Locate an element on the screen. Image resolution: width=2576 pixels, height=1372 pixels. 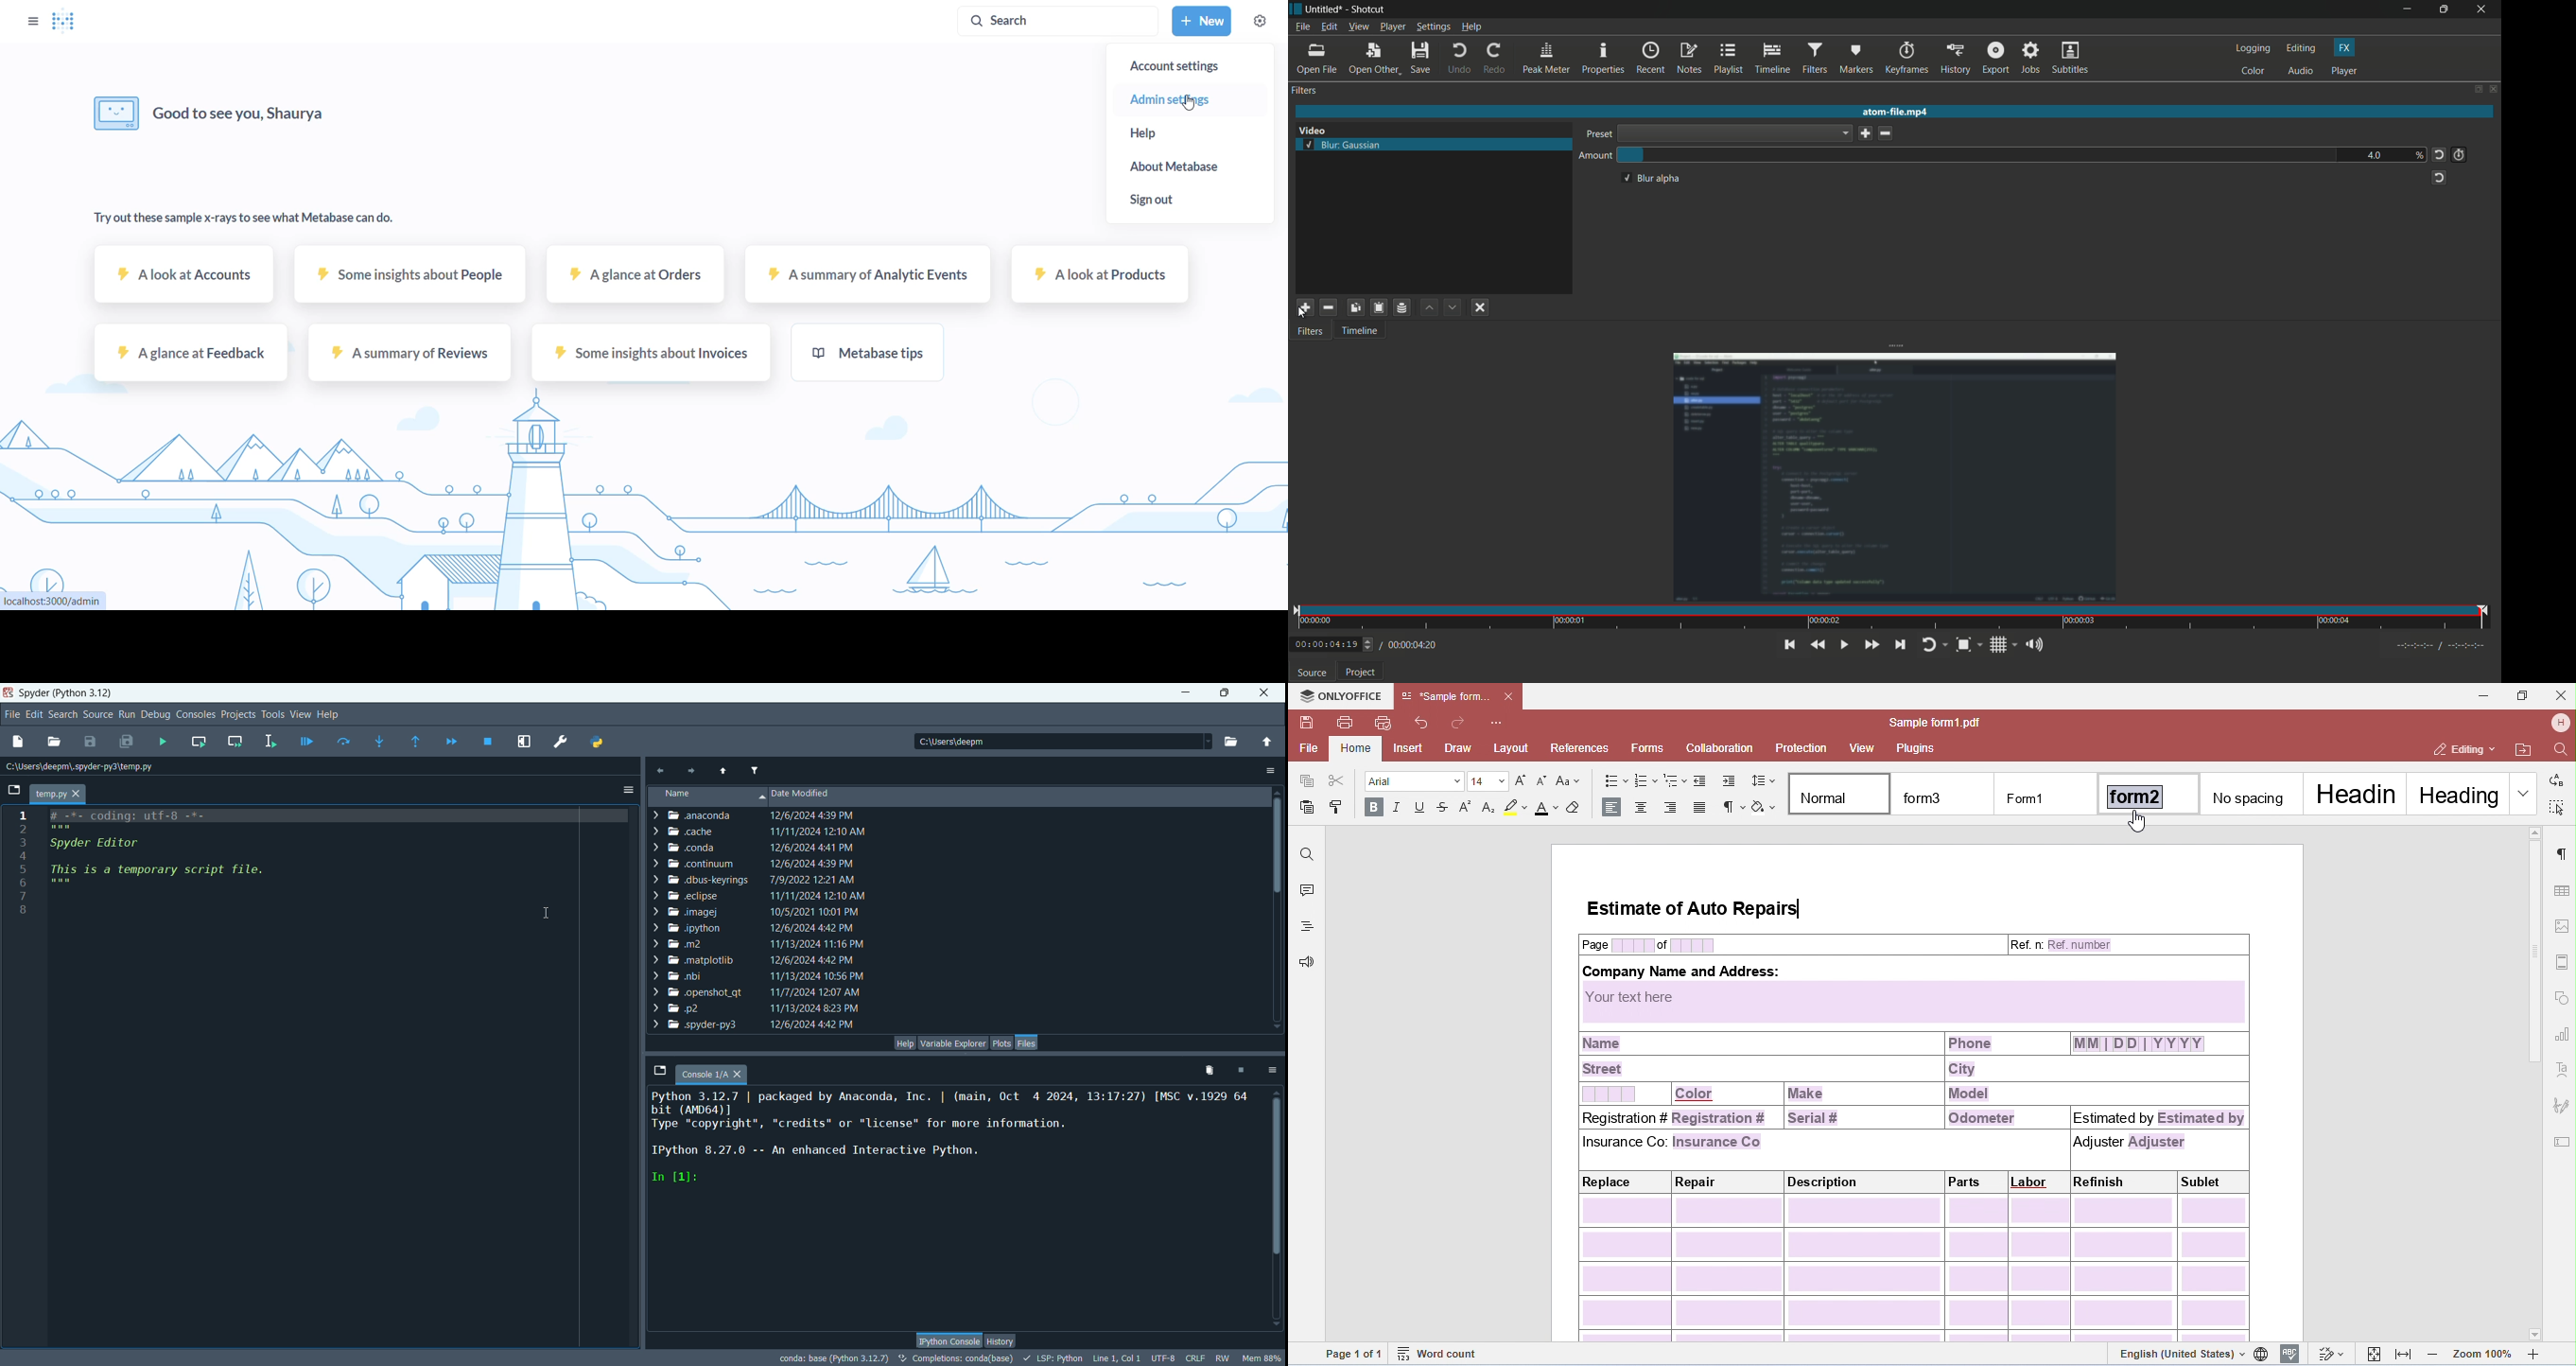
cursor is located at coordinates (1301, 314).